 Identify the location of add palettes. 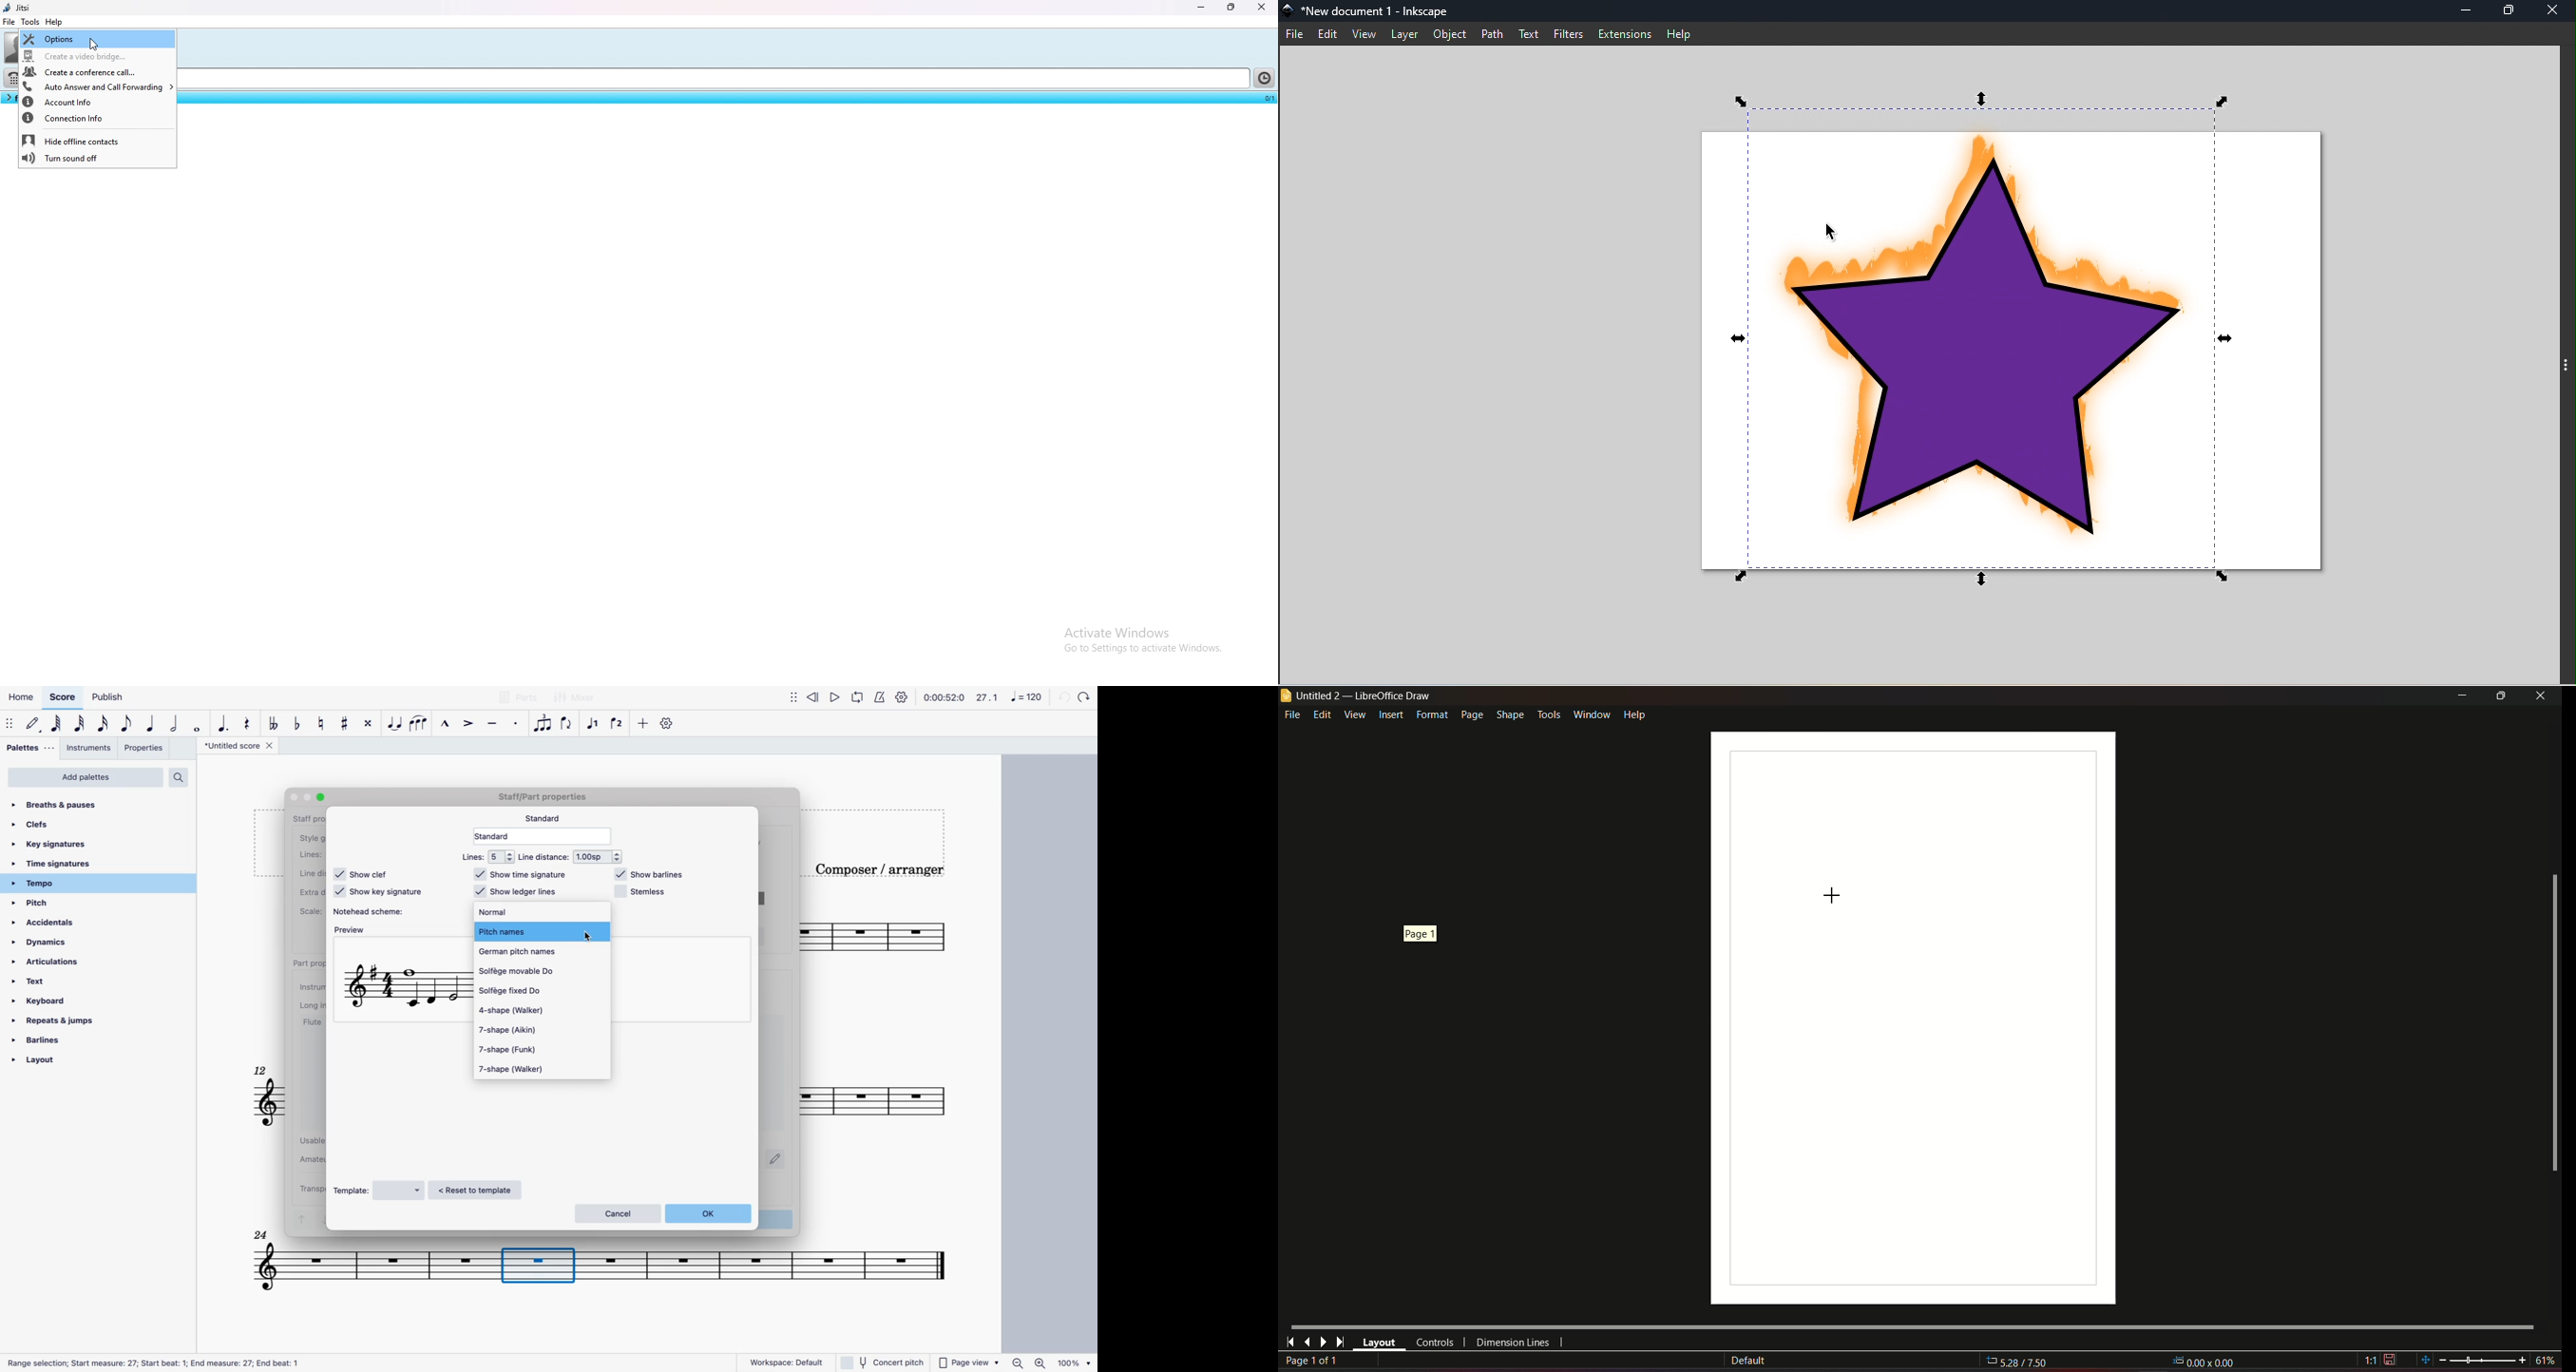
(86, 778).